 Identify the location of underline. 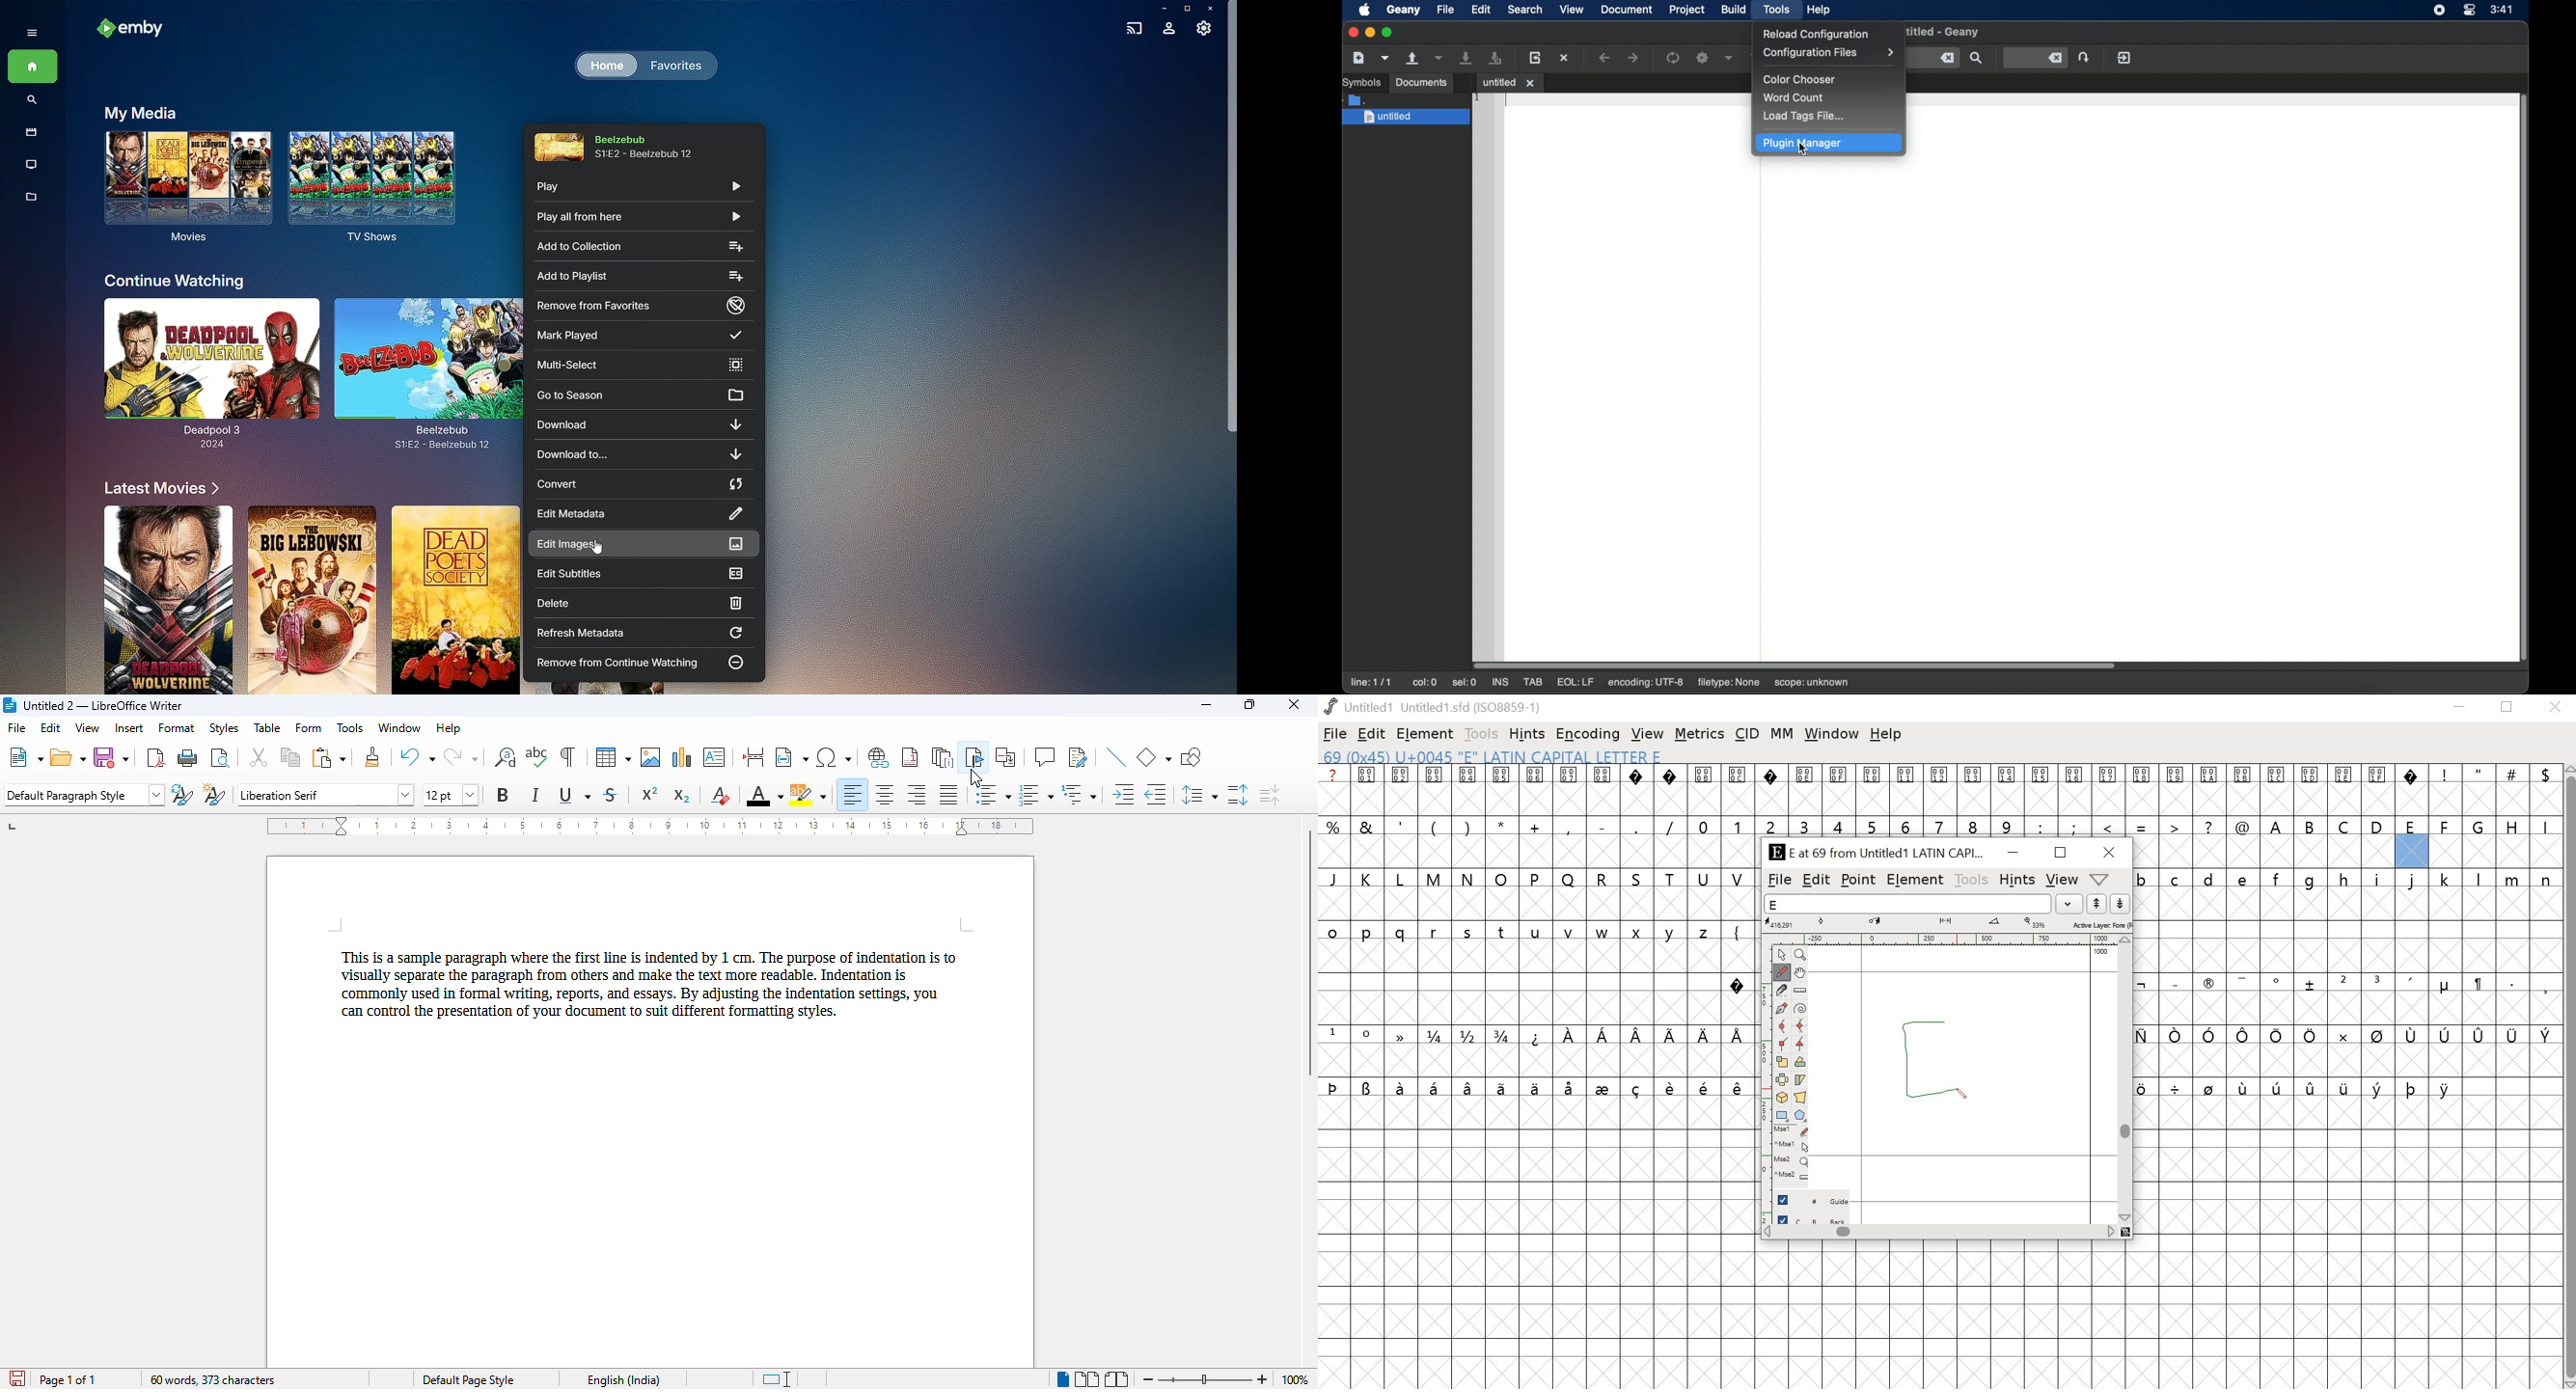
(574, 794).